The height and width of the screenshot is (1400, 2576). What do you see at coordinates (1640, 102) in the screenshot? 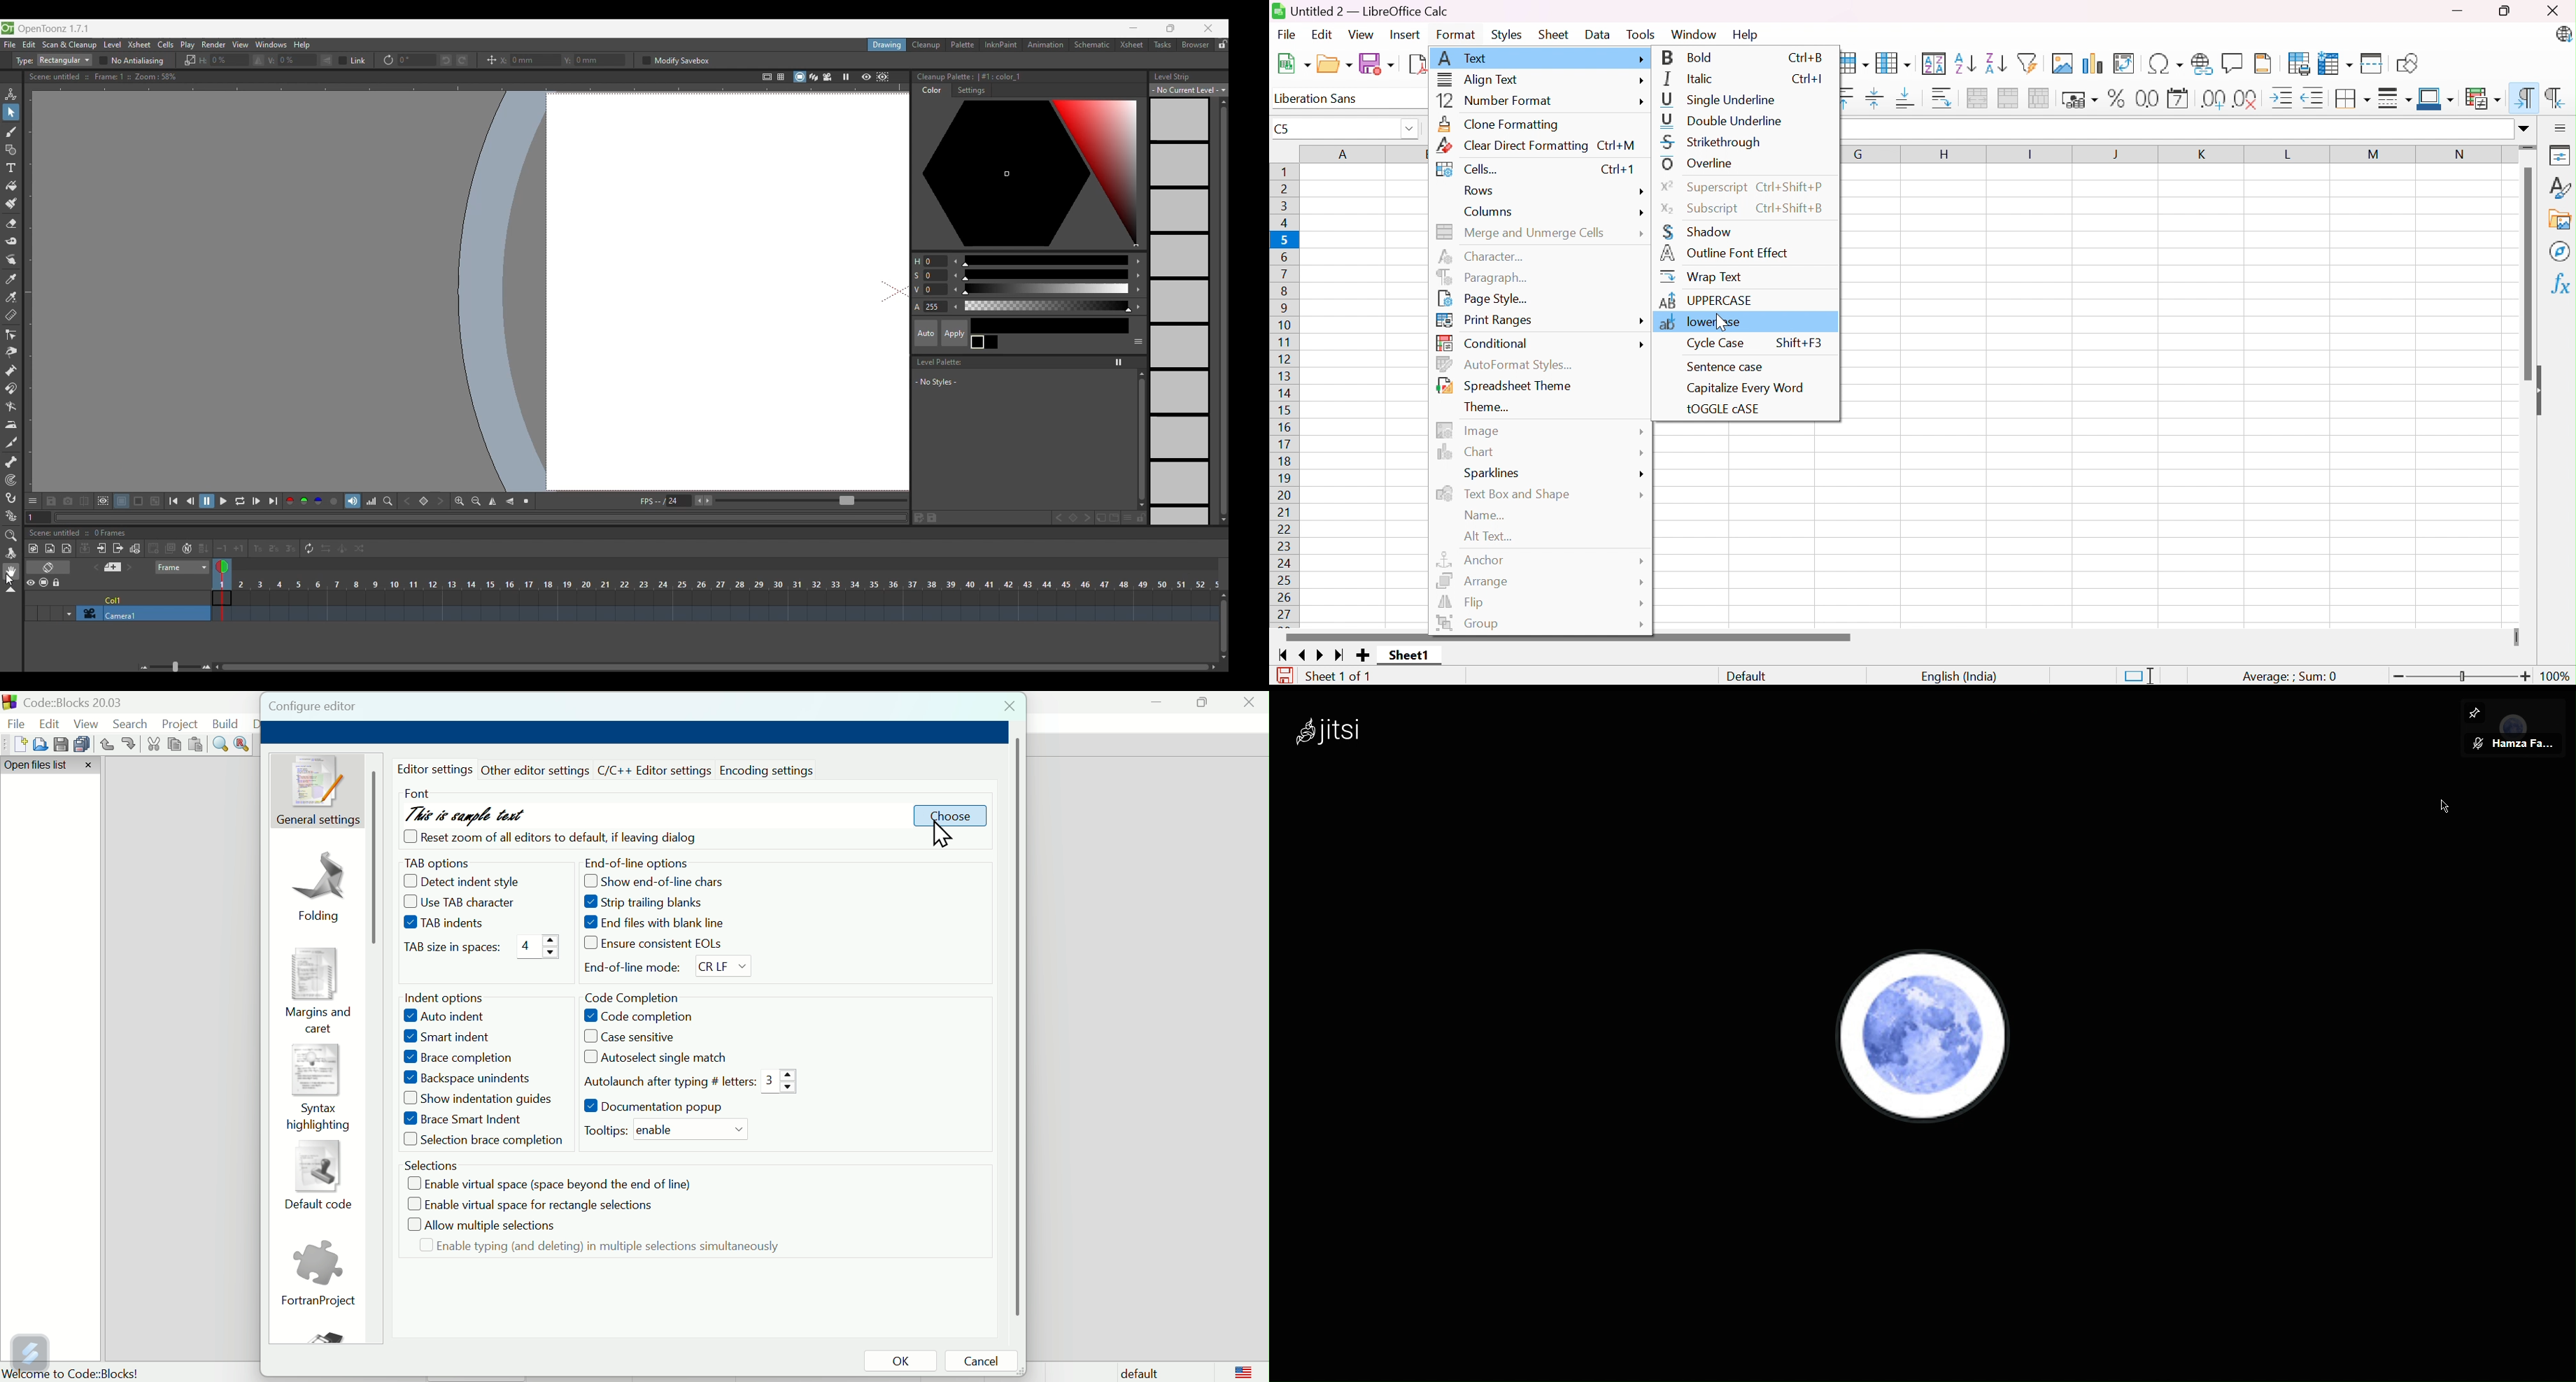
I see `more` at bounding box center [1640, 102].